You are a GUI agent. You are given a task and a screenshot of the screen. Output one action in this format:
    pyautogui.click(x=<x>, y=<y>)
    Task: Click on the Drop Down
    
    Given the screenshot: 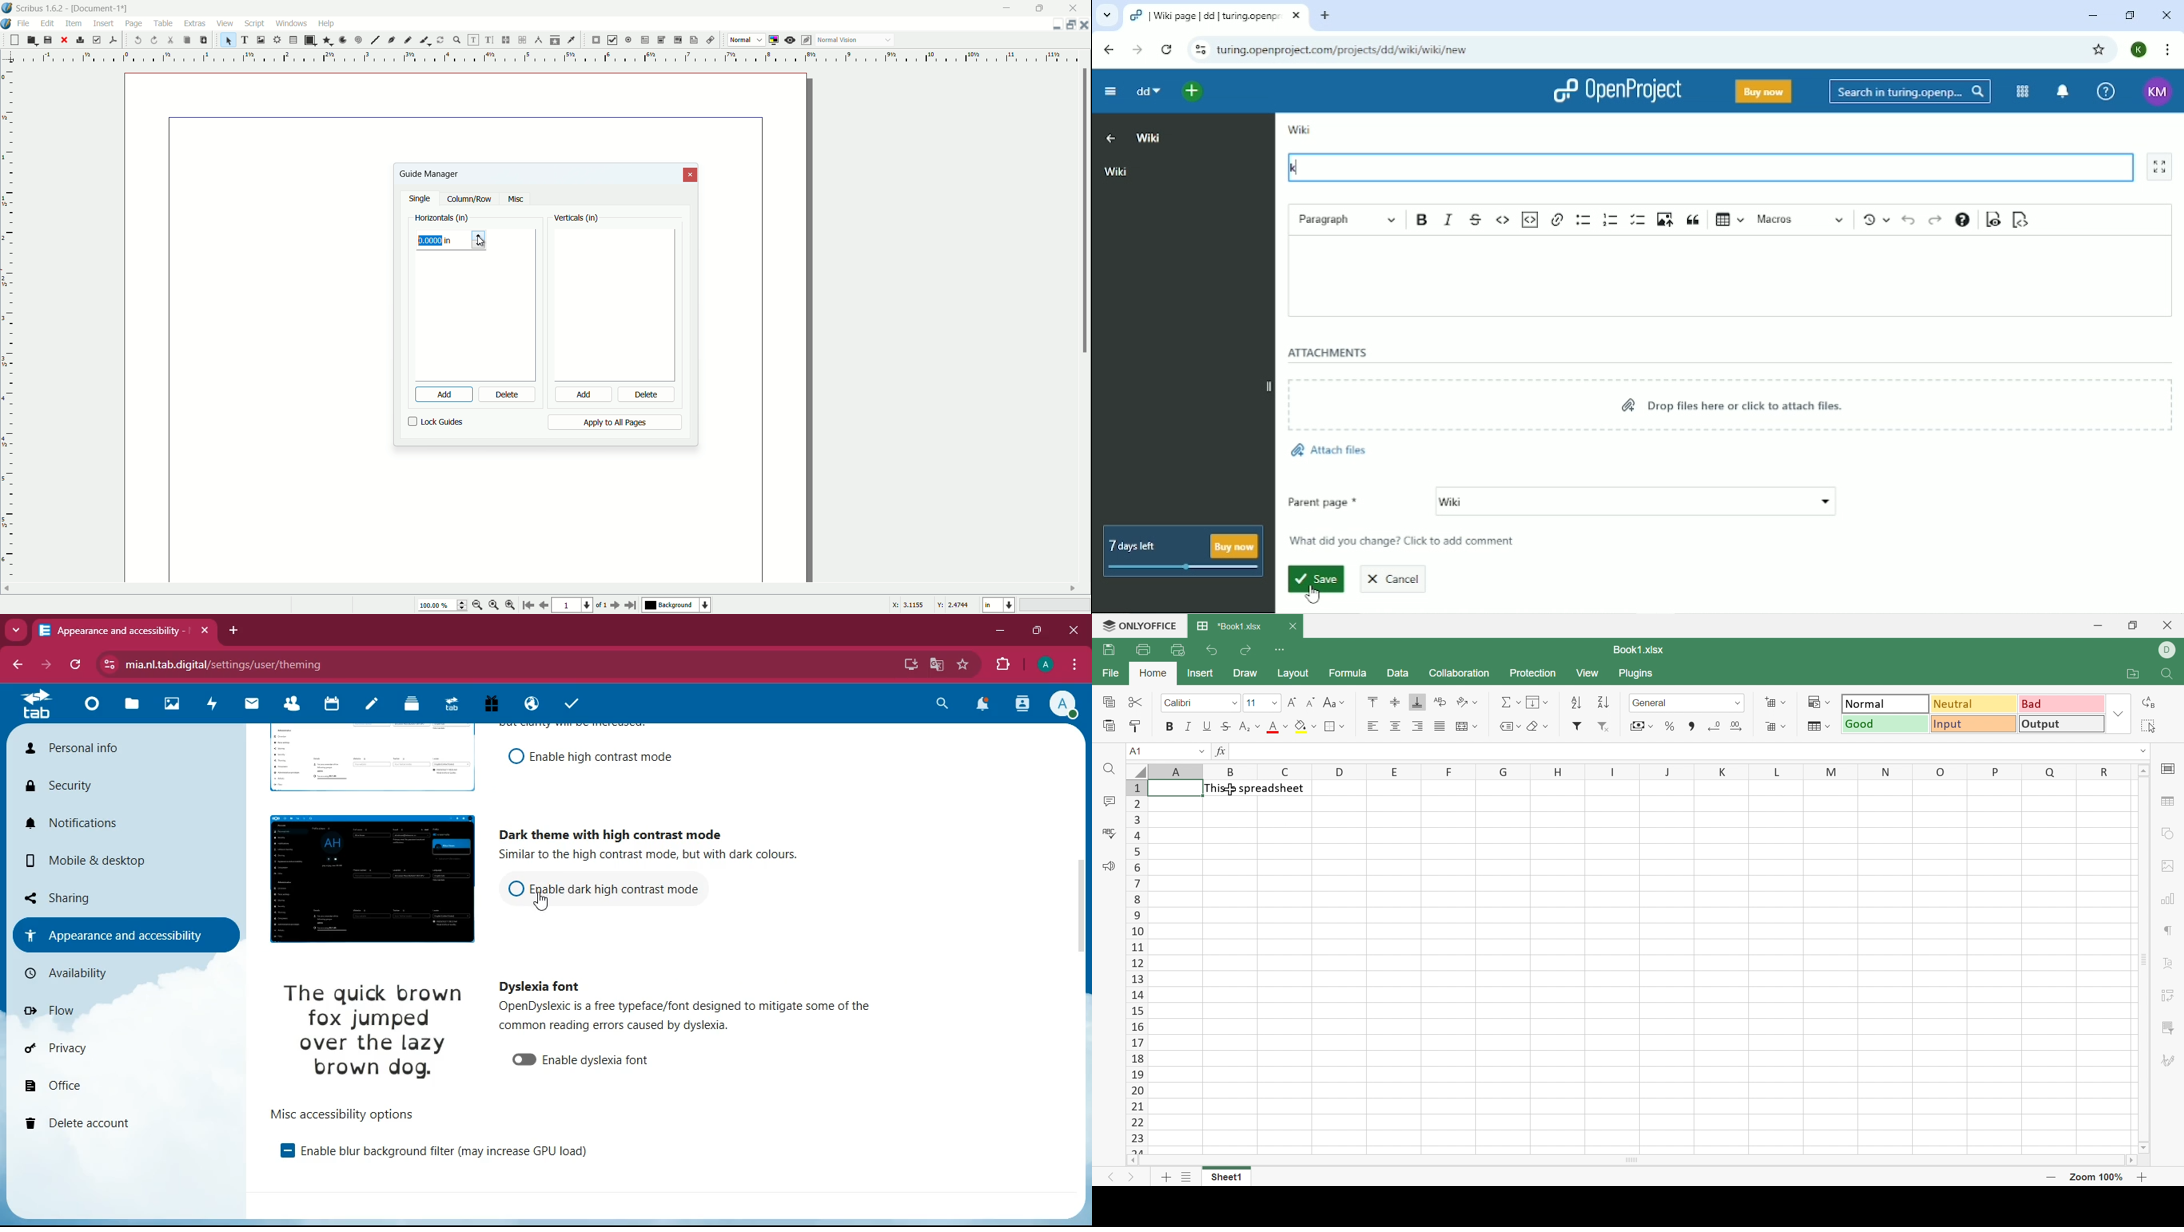 What is the action you would take?
    pyautogui.click(x=1545, y=725)
    